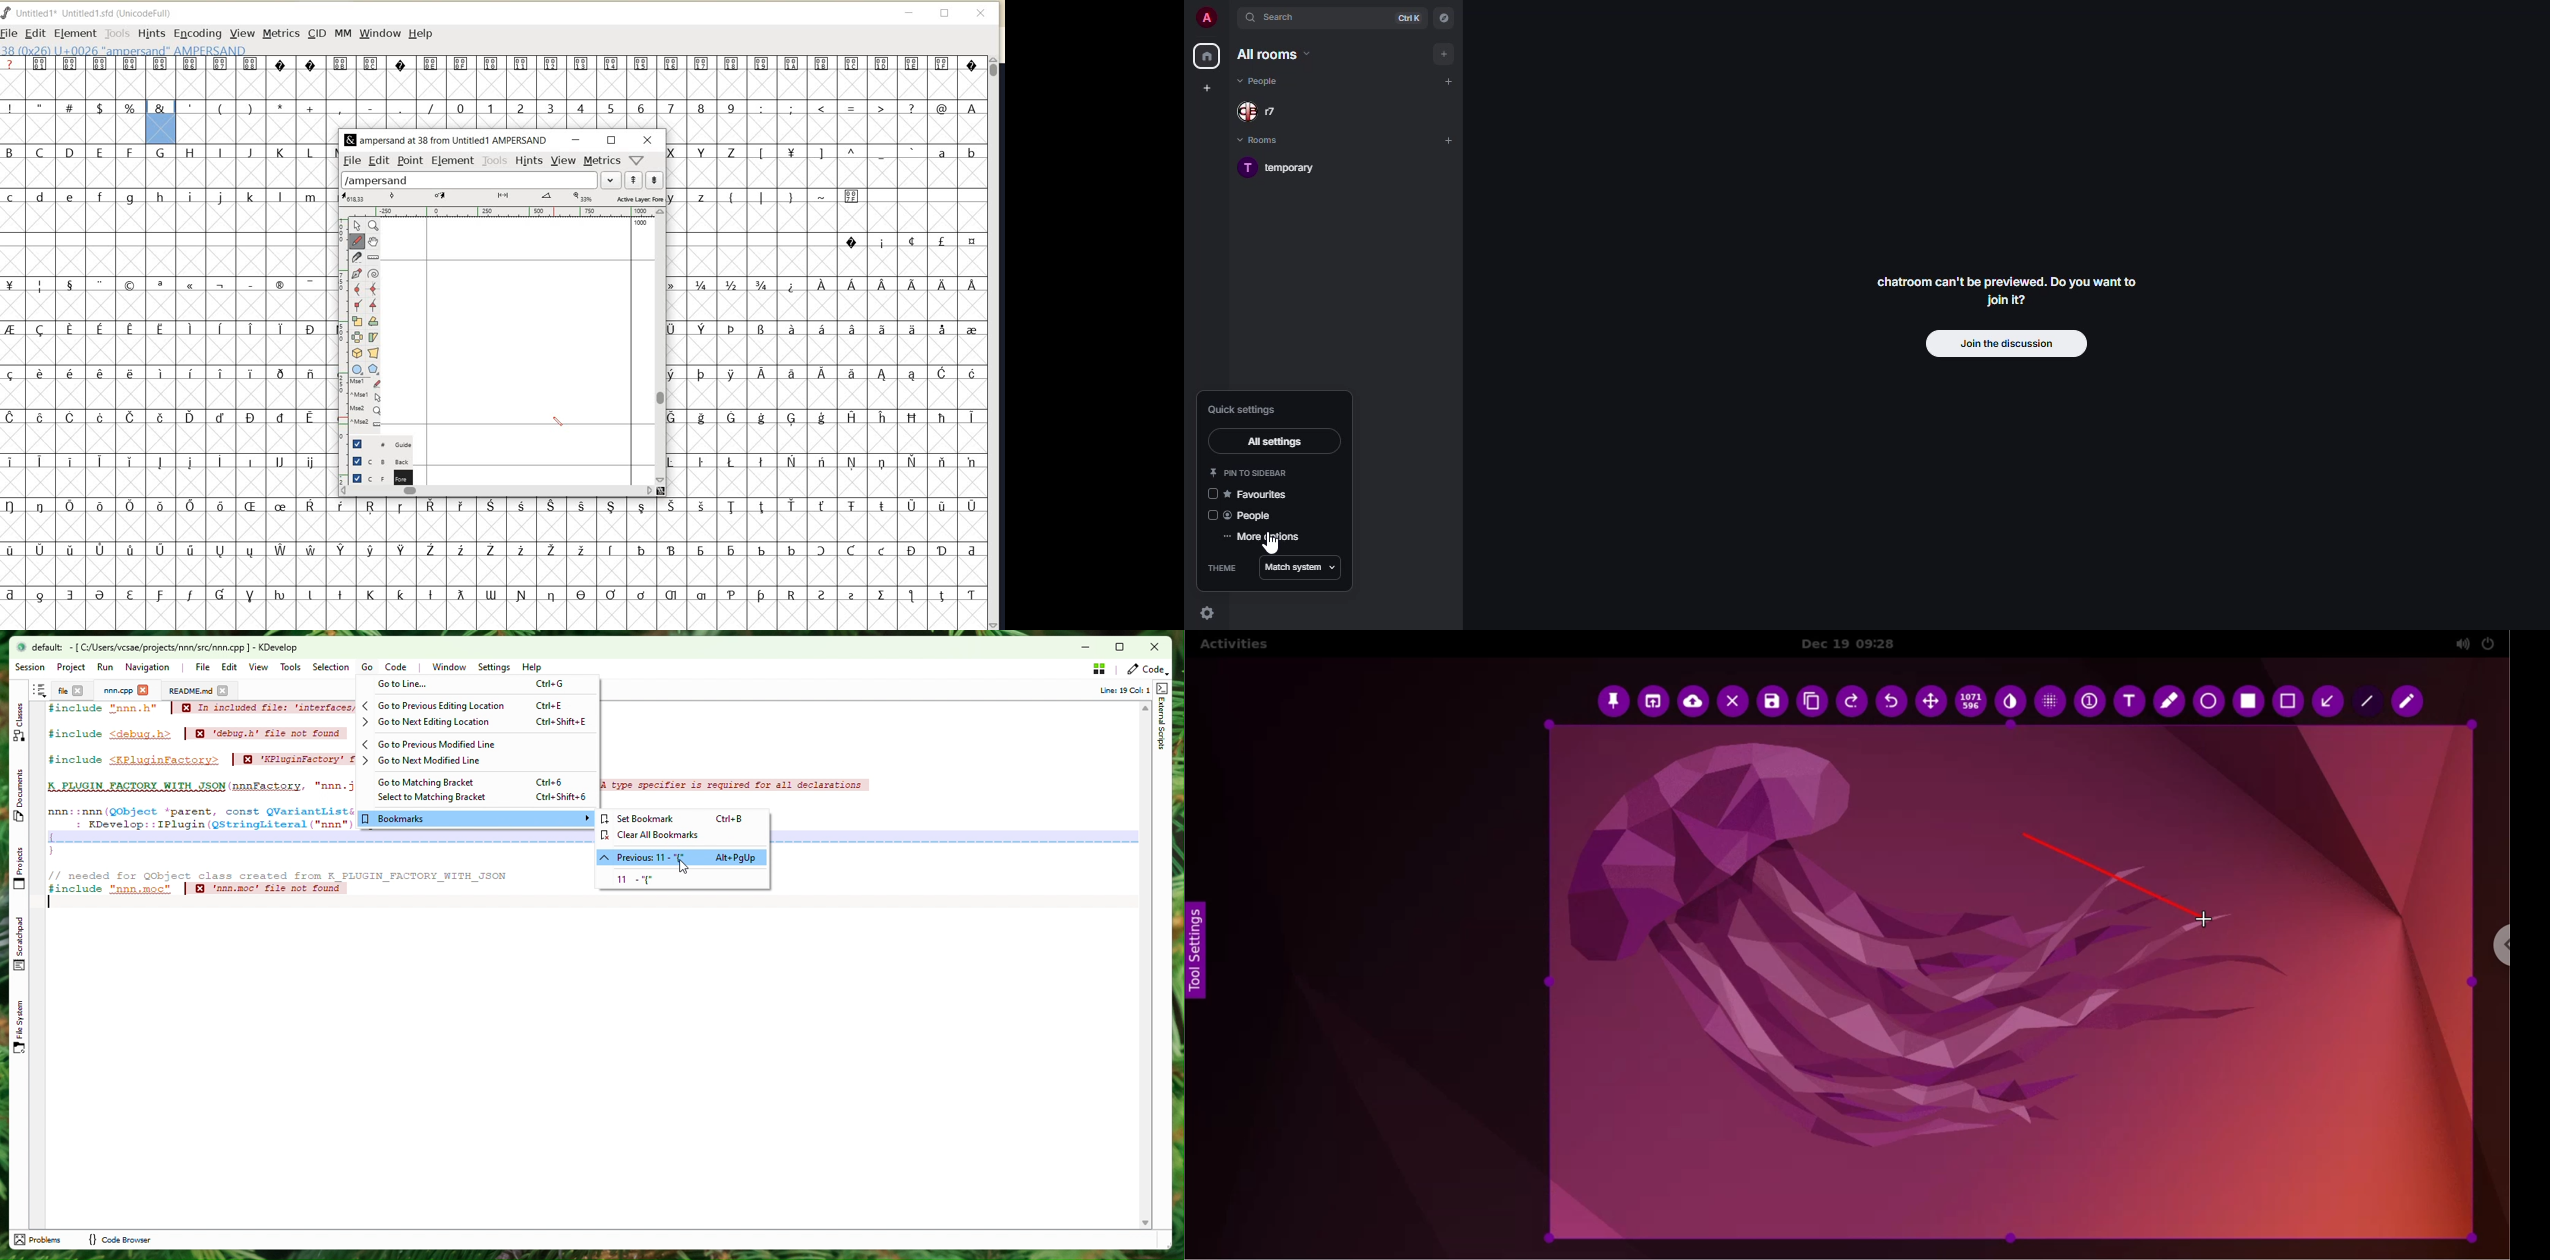 The height and width of the screenshot is (1260, 2576). What do you see at coordinates (375, 226) in the screenshot?
I see `magnify` at bounding box center [375, 226].